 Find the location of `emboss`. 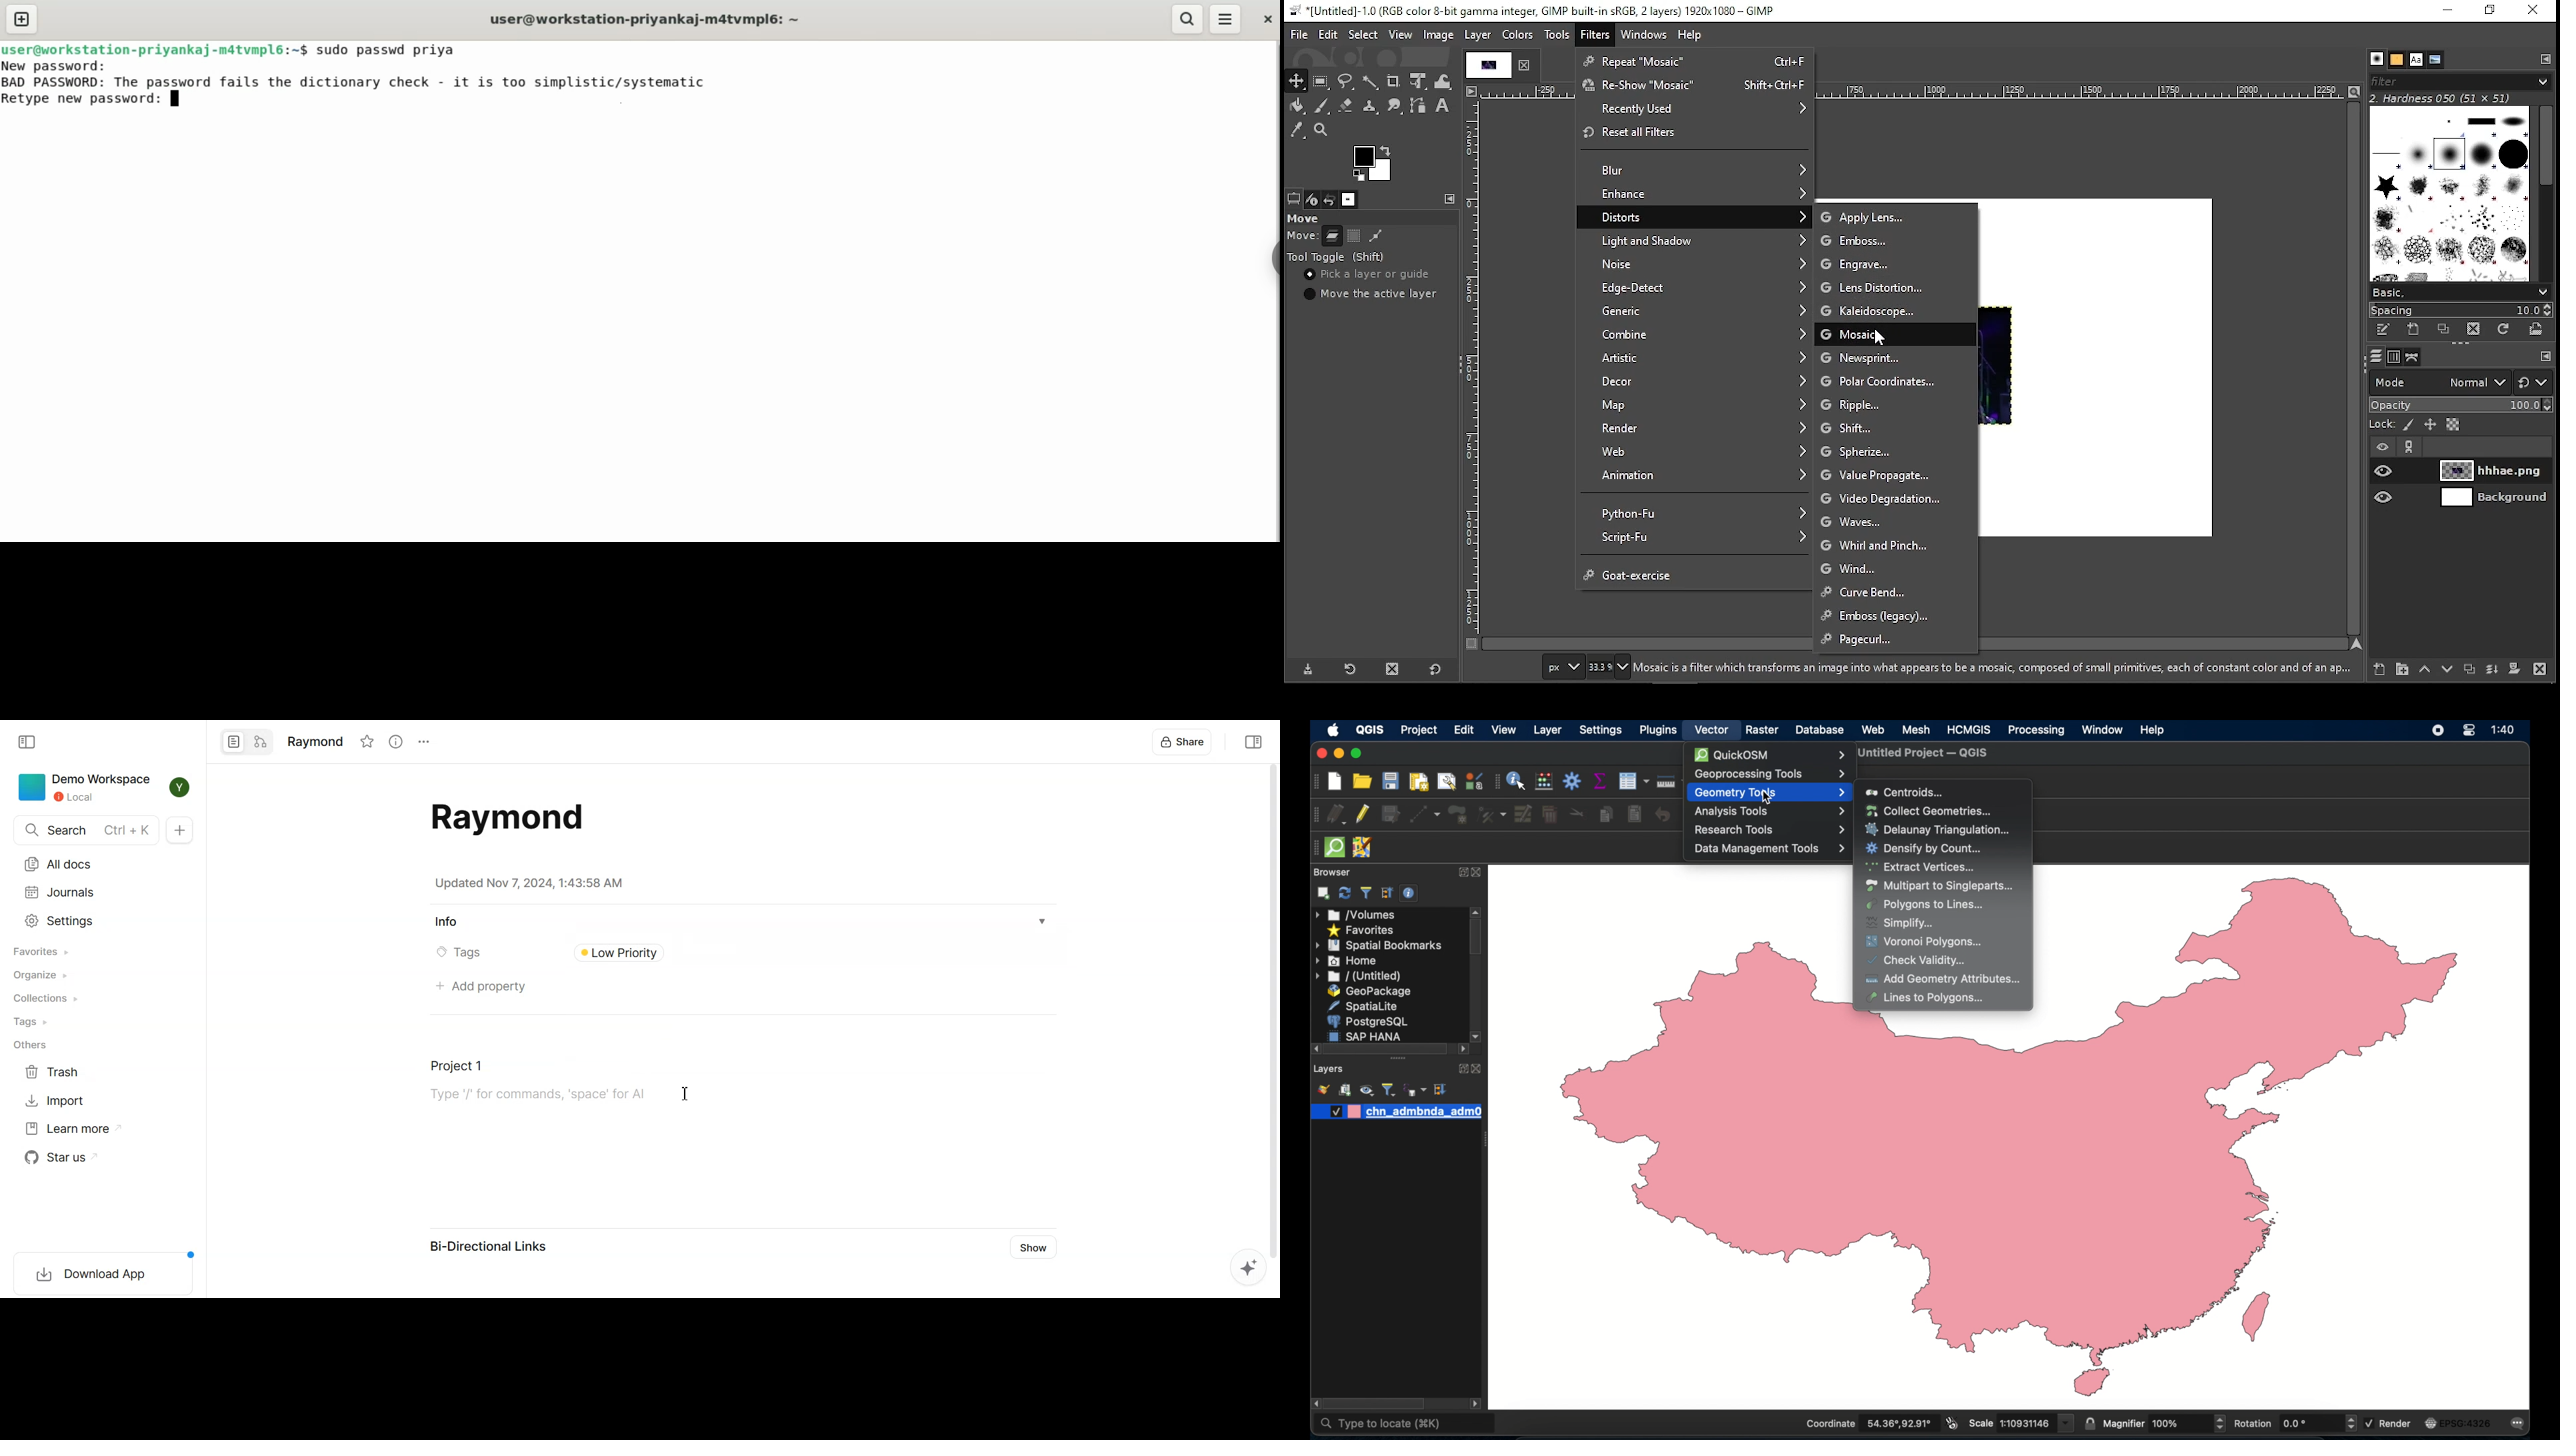

emboss is located at coordinates (1896, 615).